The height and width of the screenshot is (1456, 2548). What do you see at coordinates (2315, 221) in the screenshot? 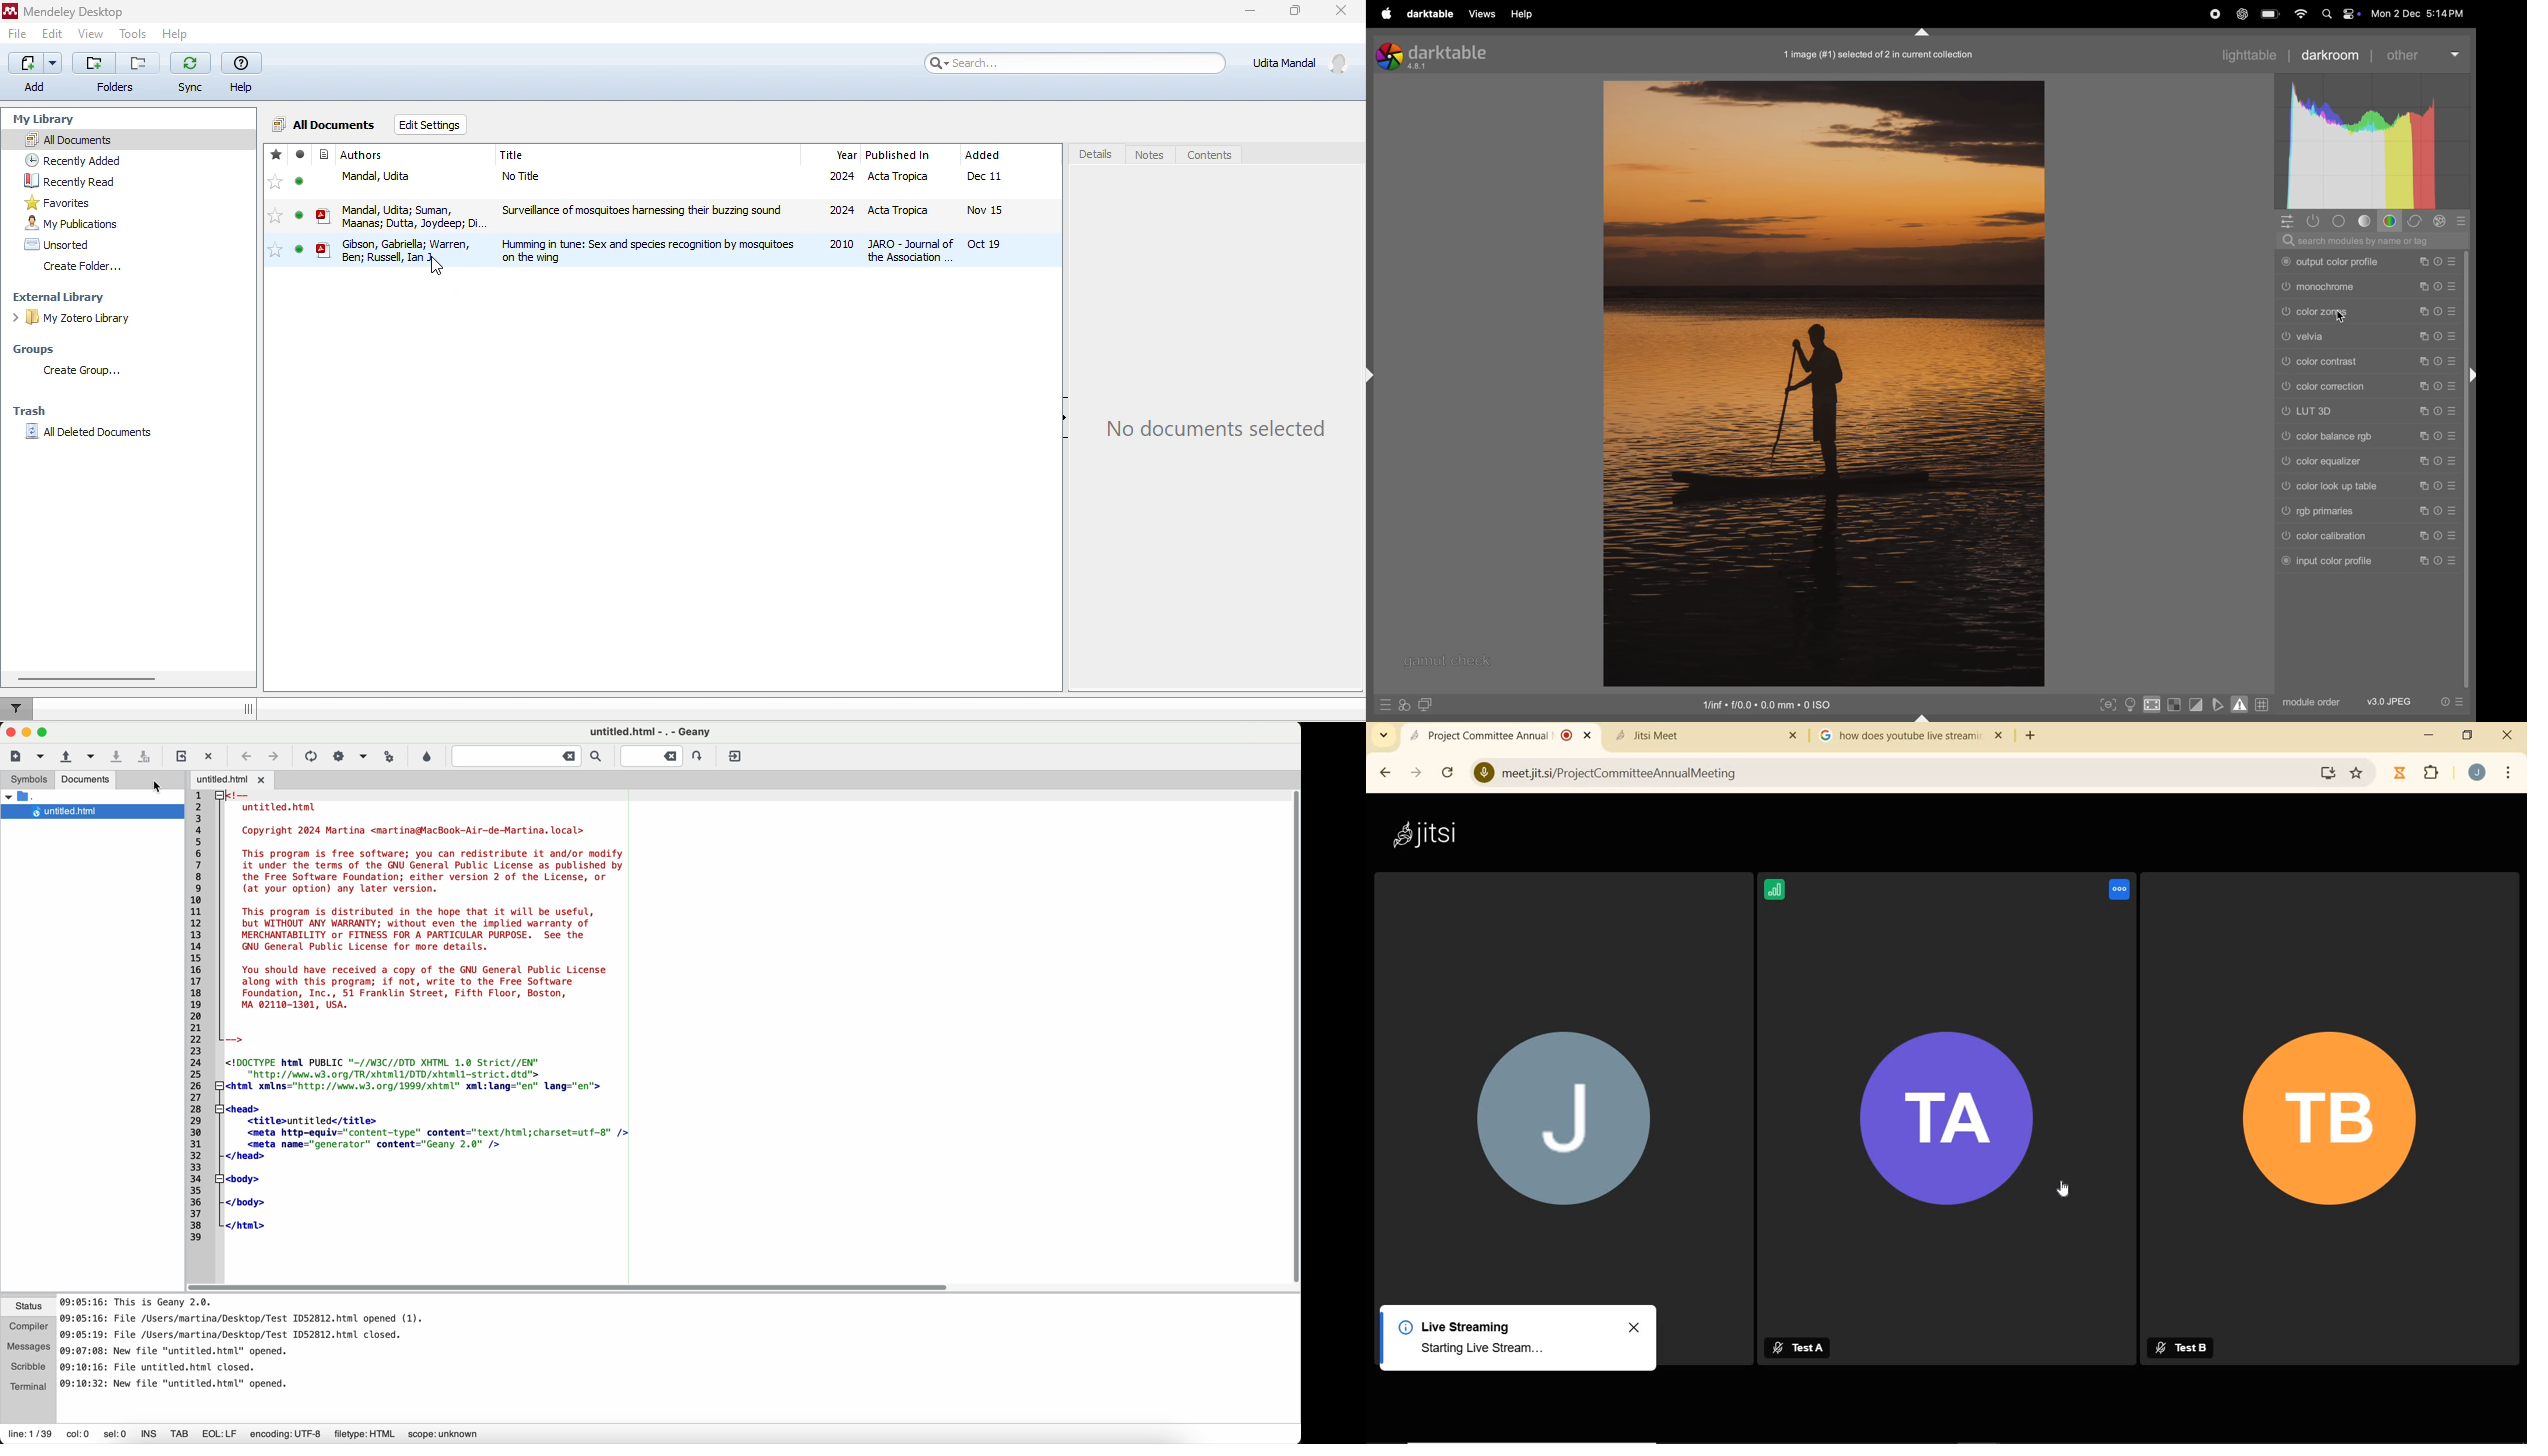
I see `show active modules` at bounding box center [2315, 221].